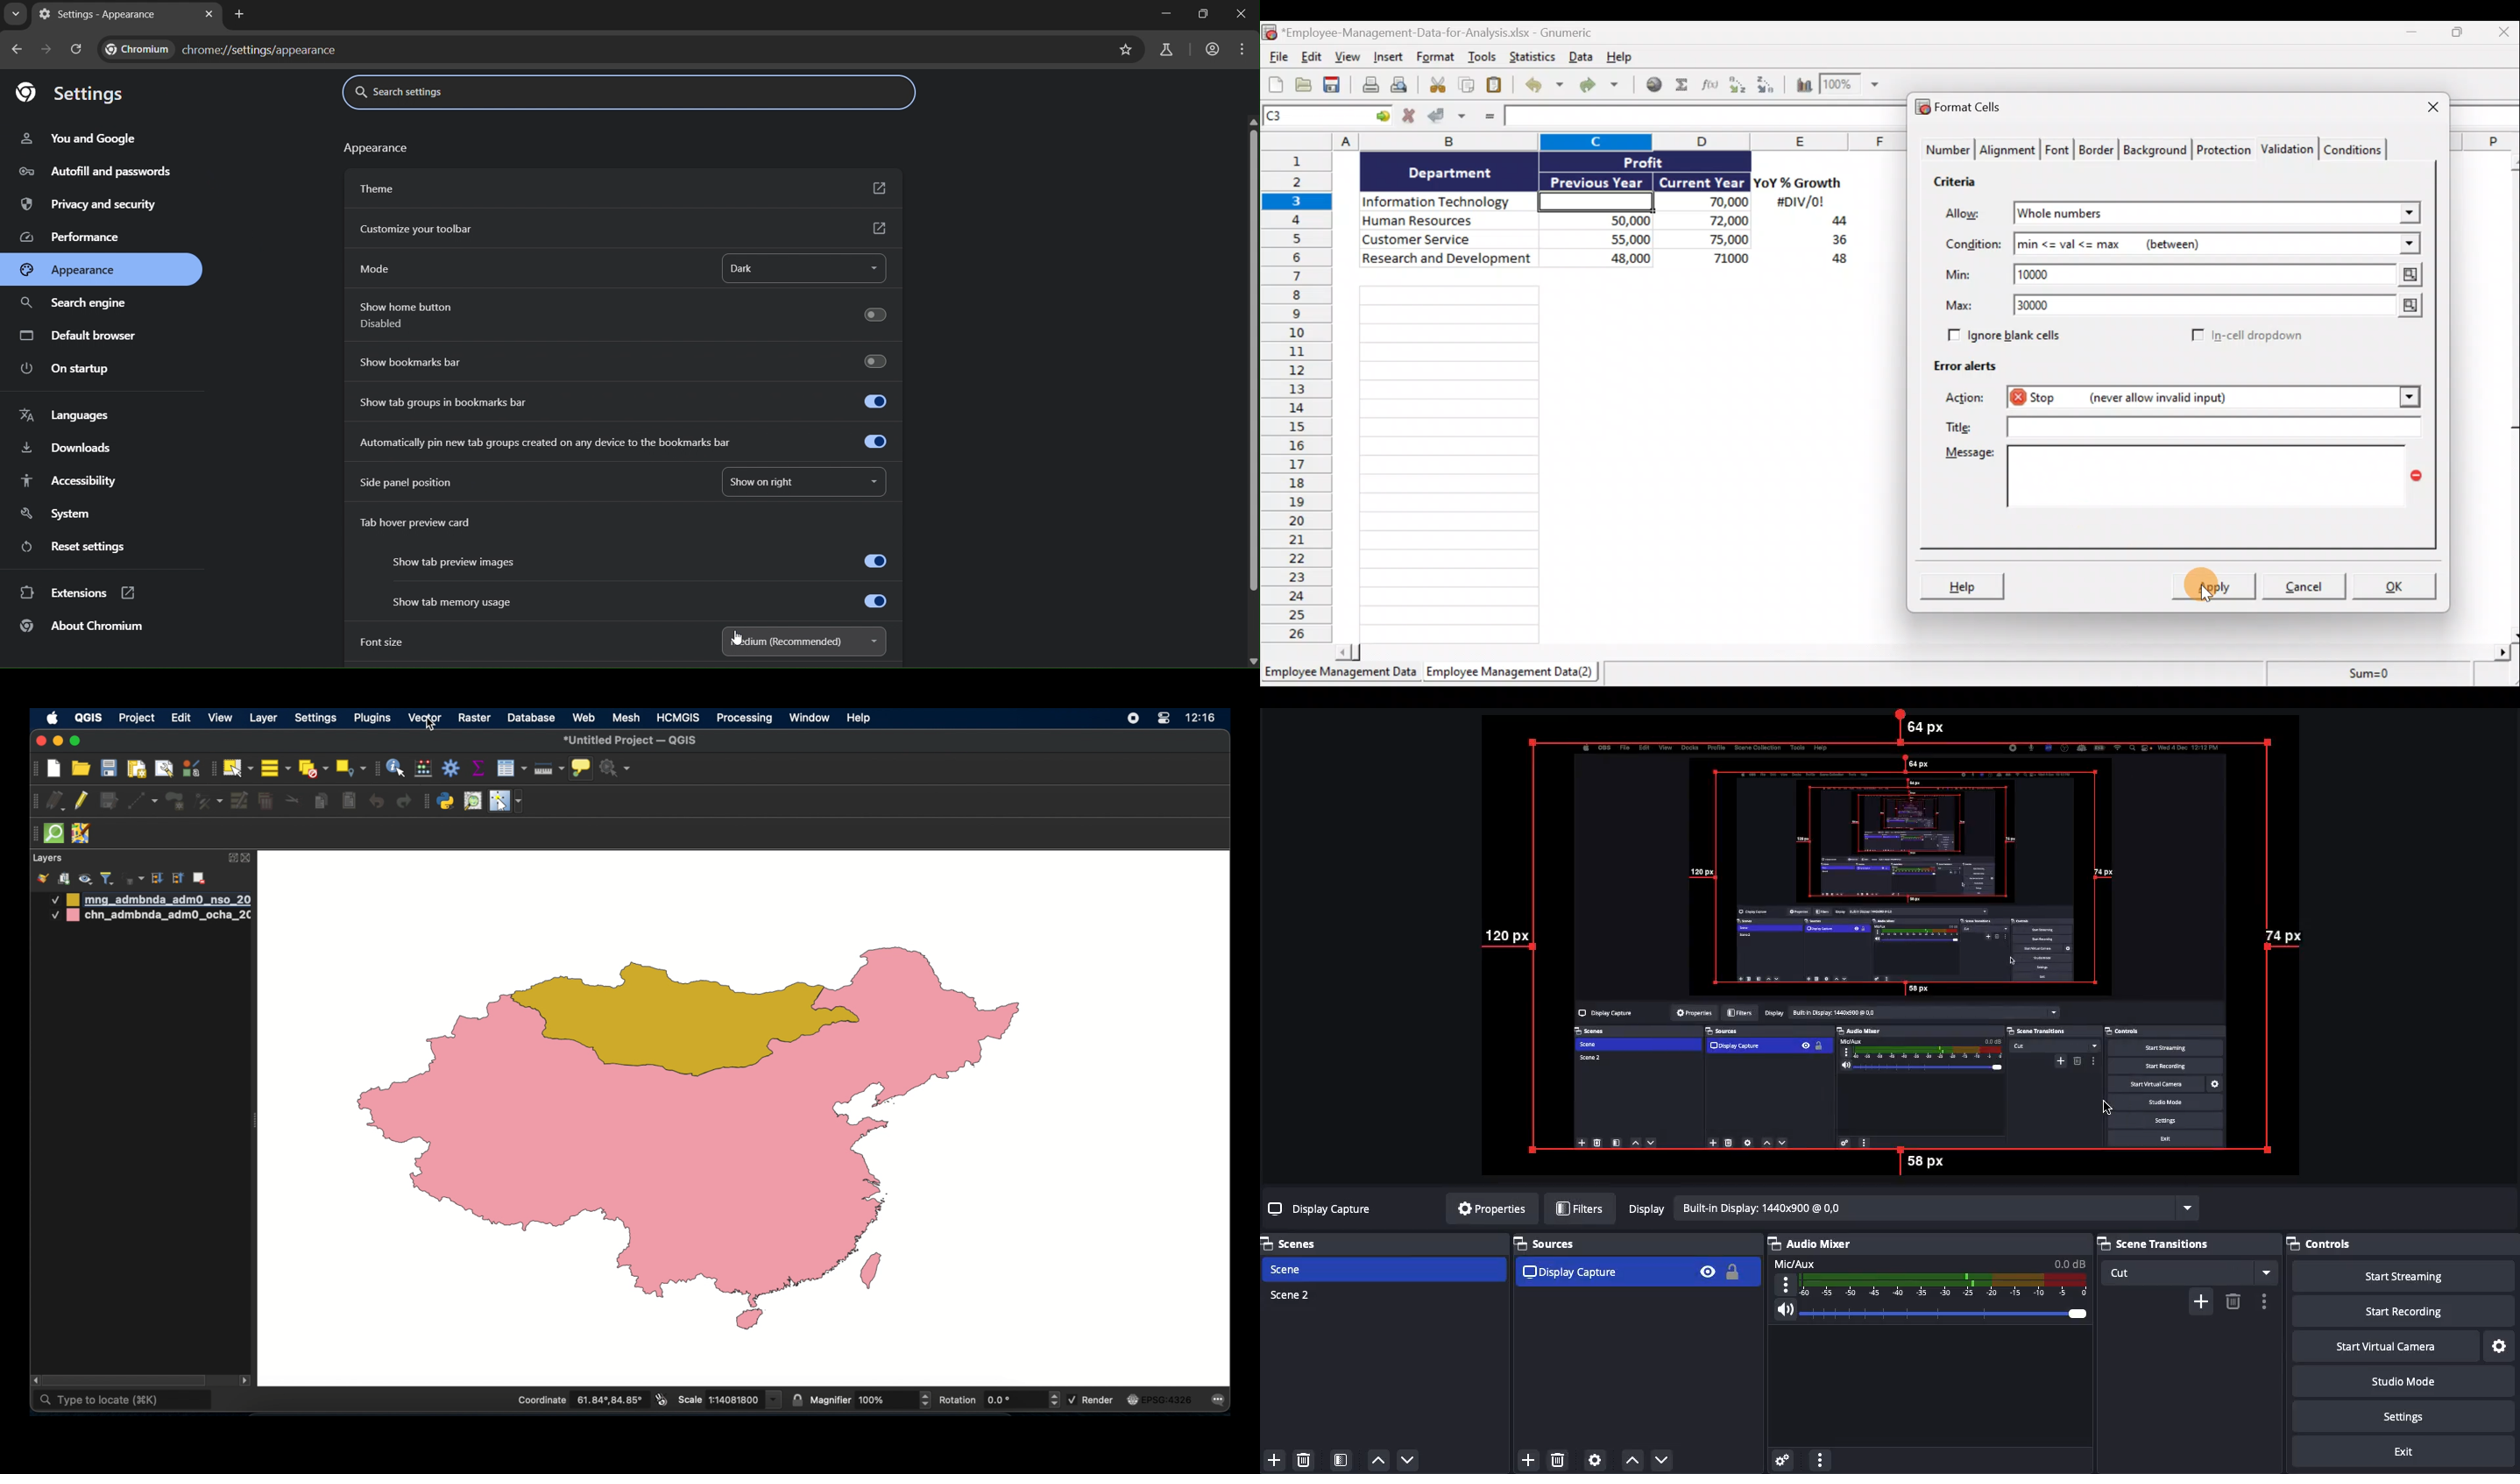 Image resolution: width=2520 pixels, height=1484 pixels. Describe the element at coordinates (1407, 1459) in the screenshot. I see `Move down` at that location.